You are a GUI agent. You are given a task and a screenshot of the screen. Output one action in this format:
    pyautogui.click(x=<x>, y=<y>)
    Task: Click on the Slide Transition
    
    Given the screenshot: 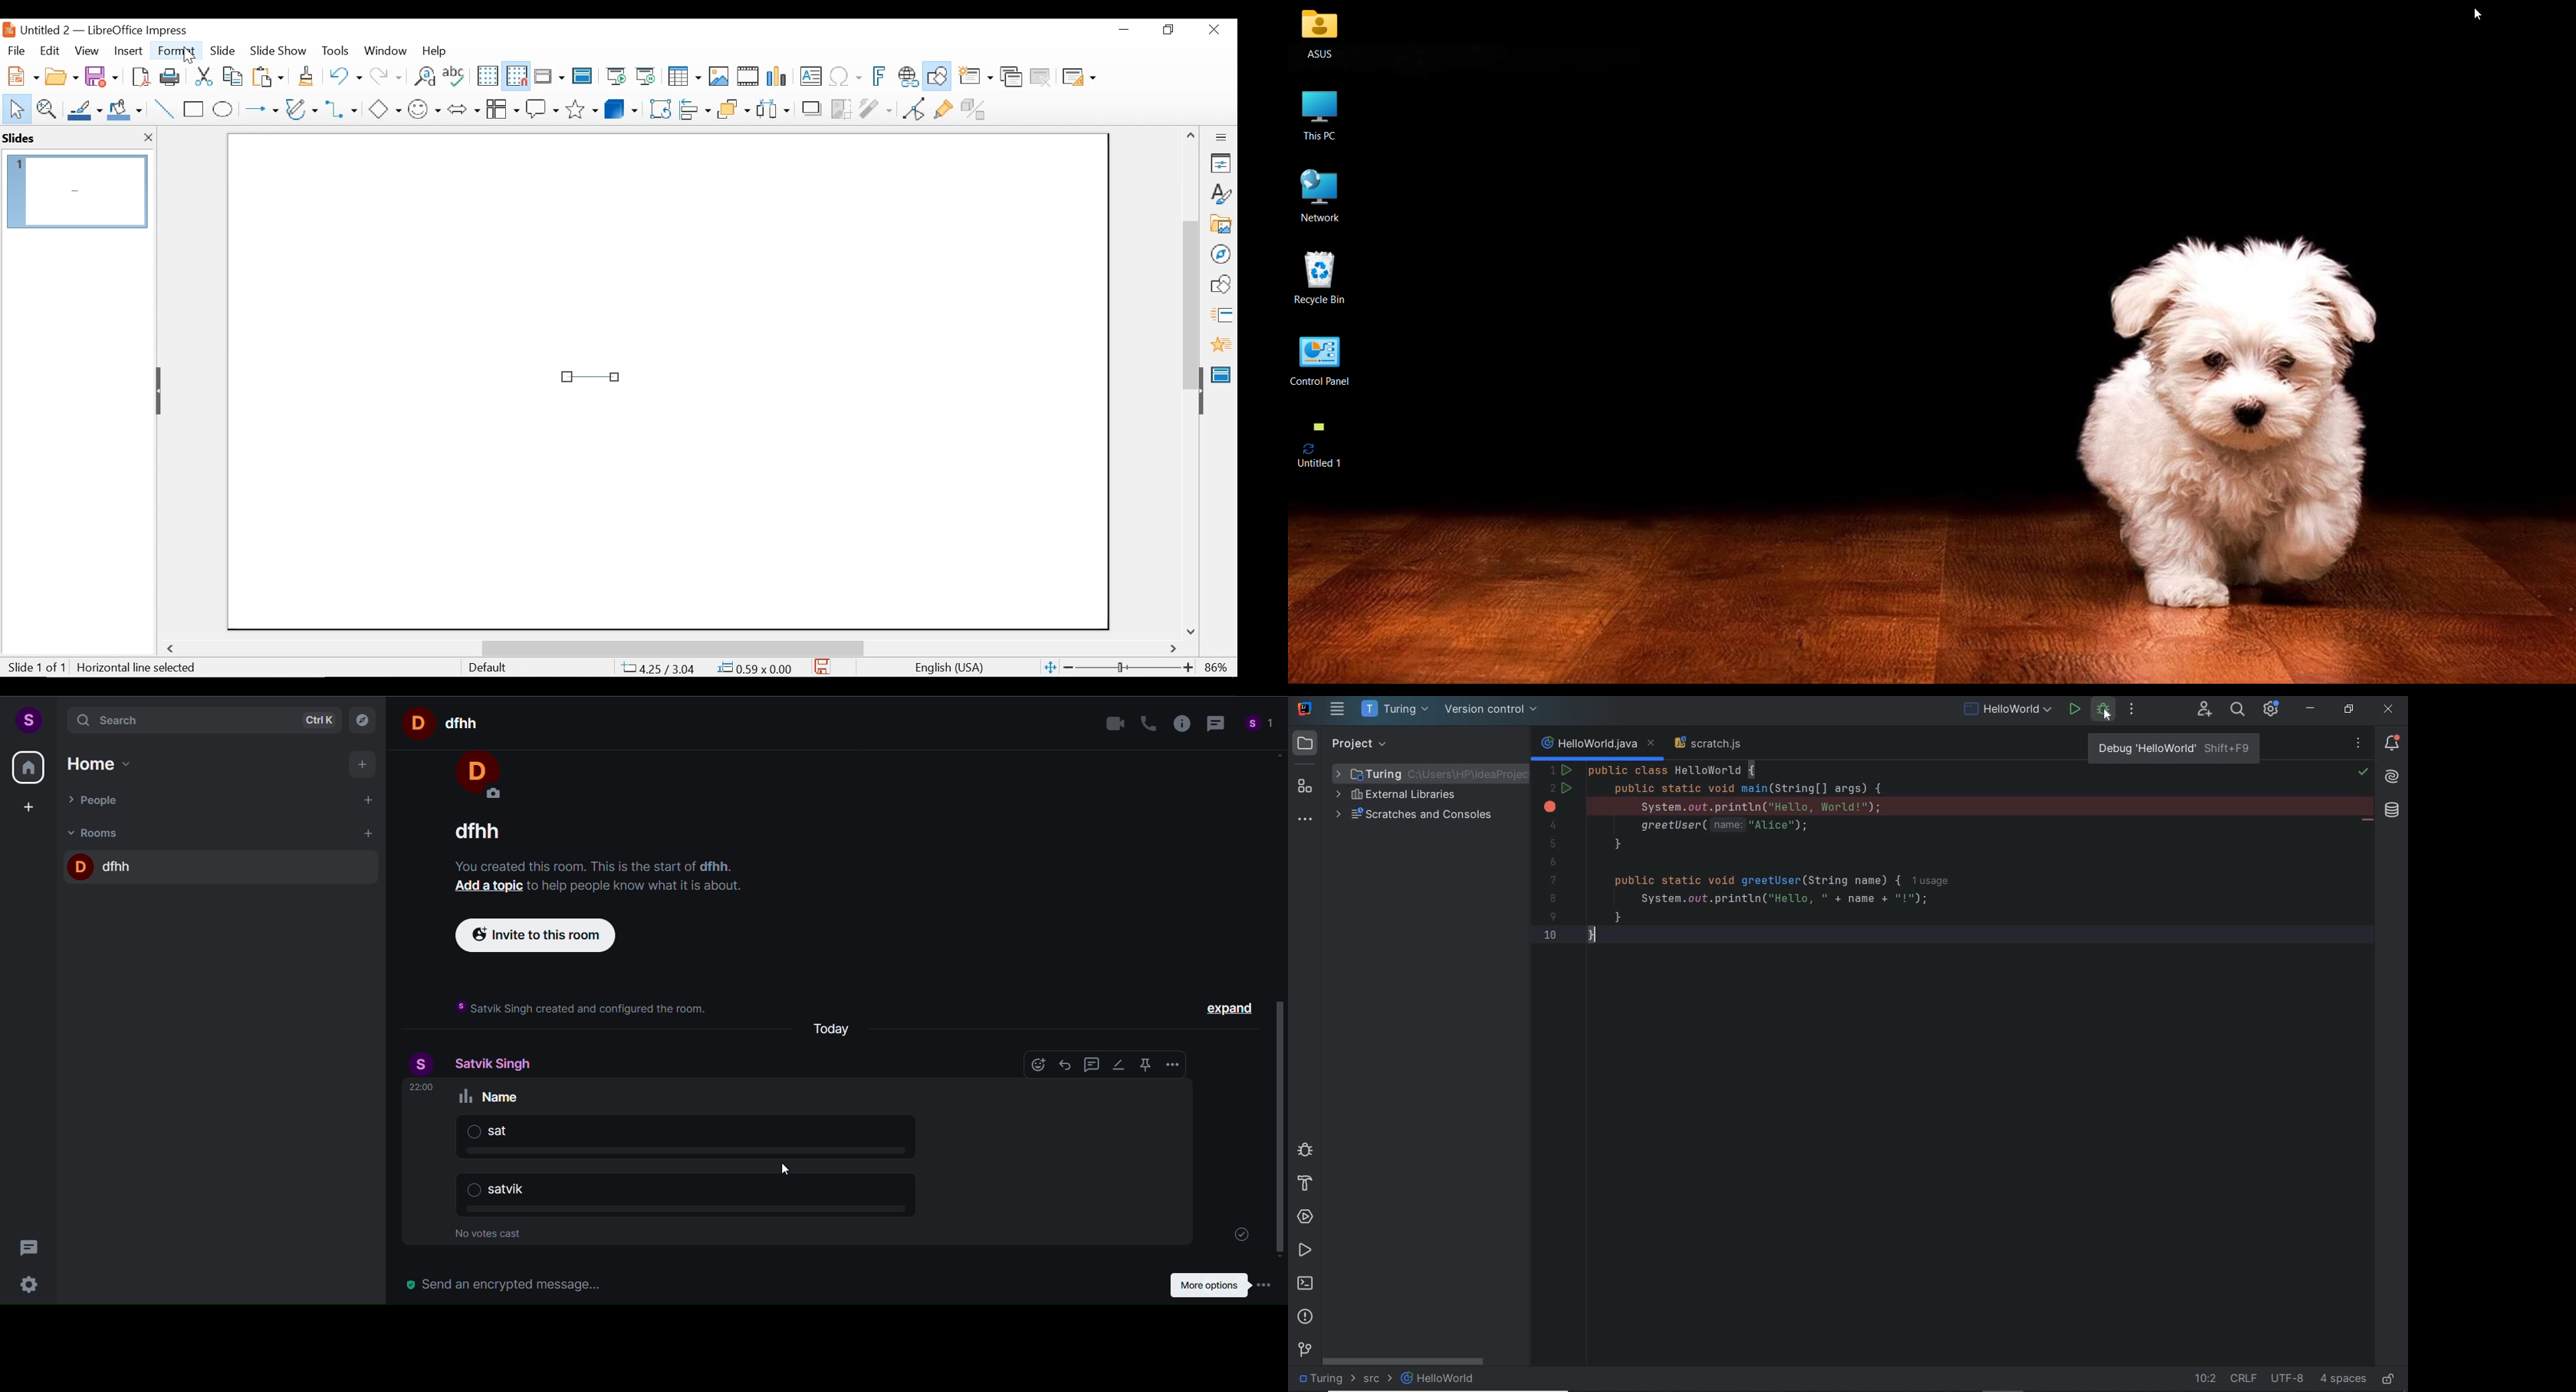 What is the action you would take?
    pyautogui.click(x=1221, y=316)
    